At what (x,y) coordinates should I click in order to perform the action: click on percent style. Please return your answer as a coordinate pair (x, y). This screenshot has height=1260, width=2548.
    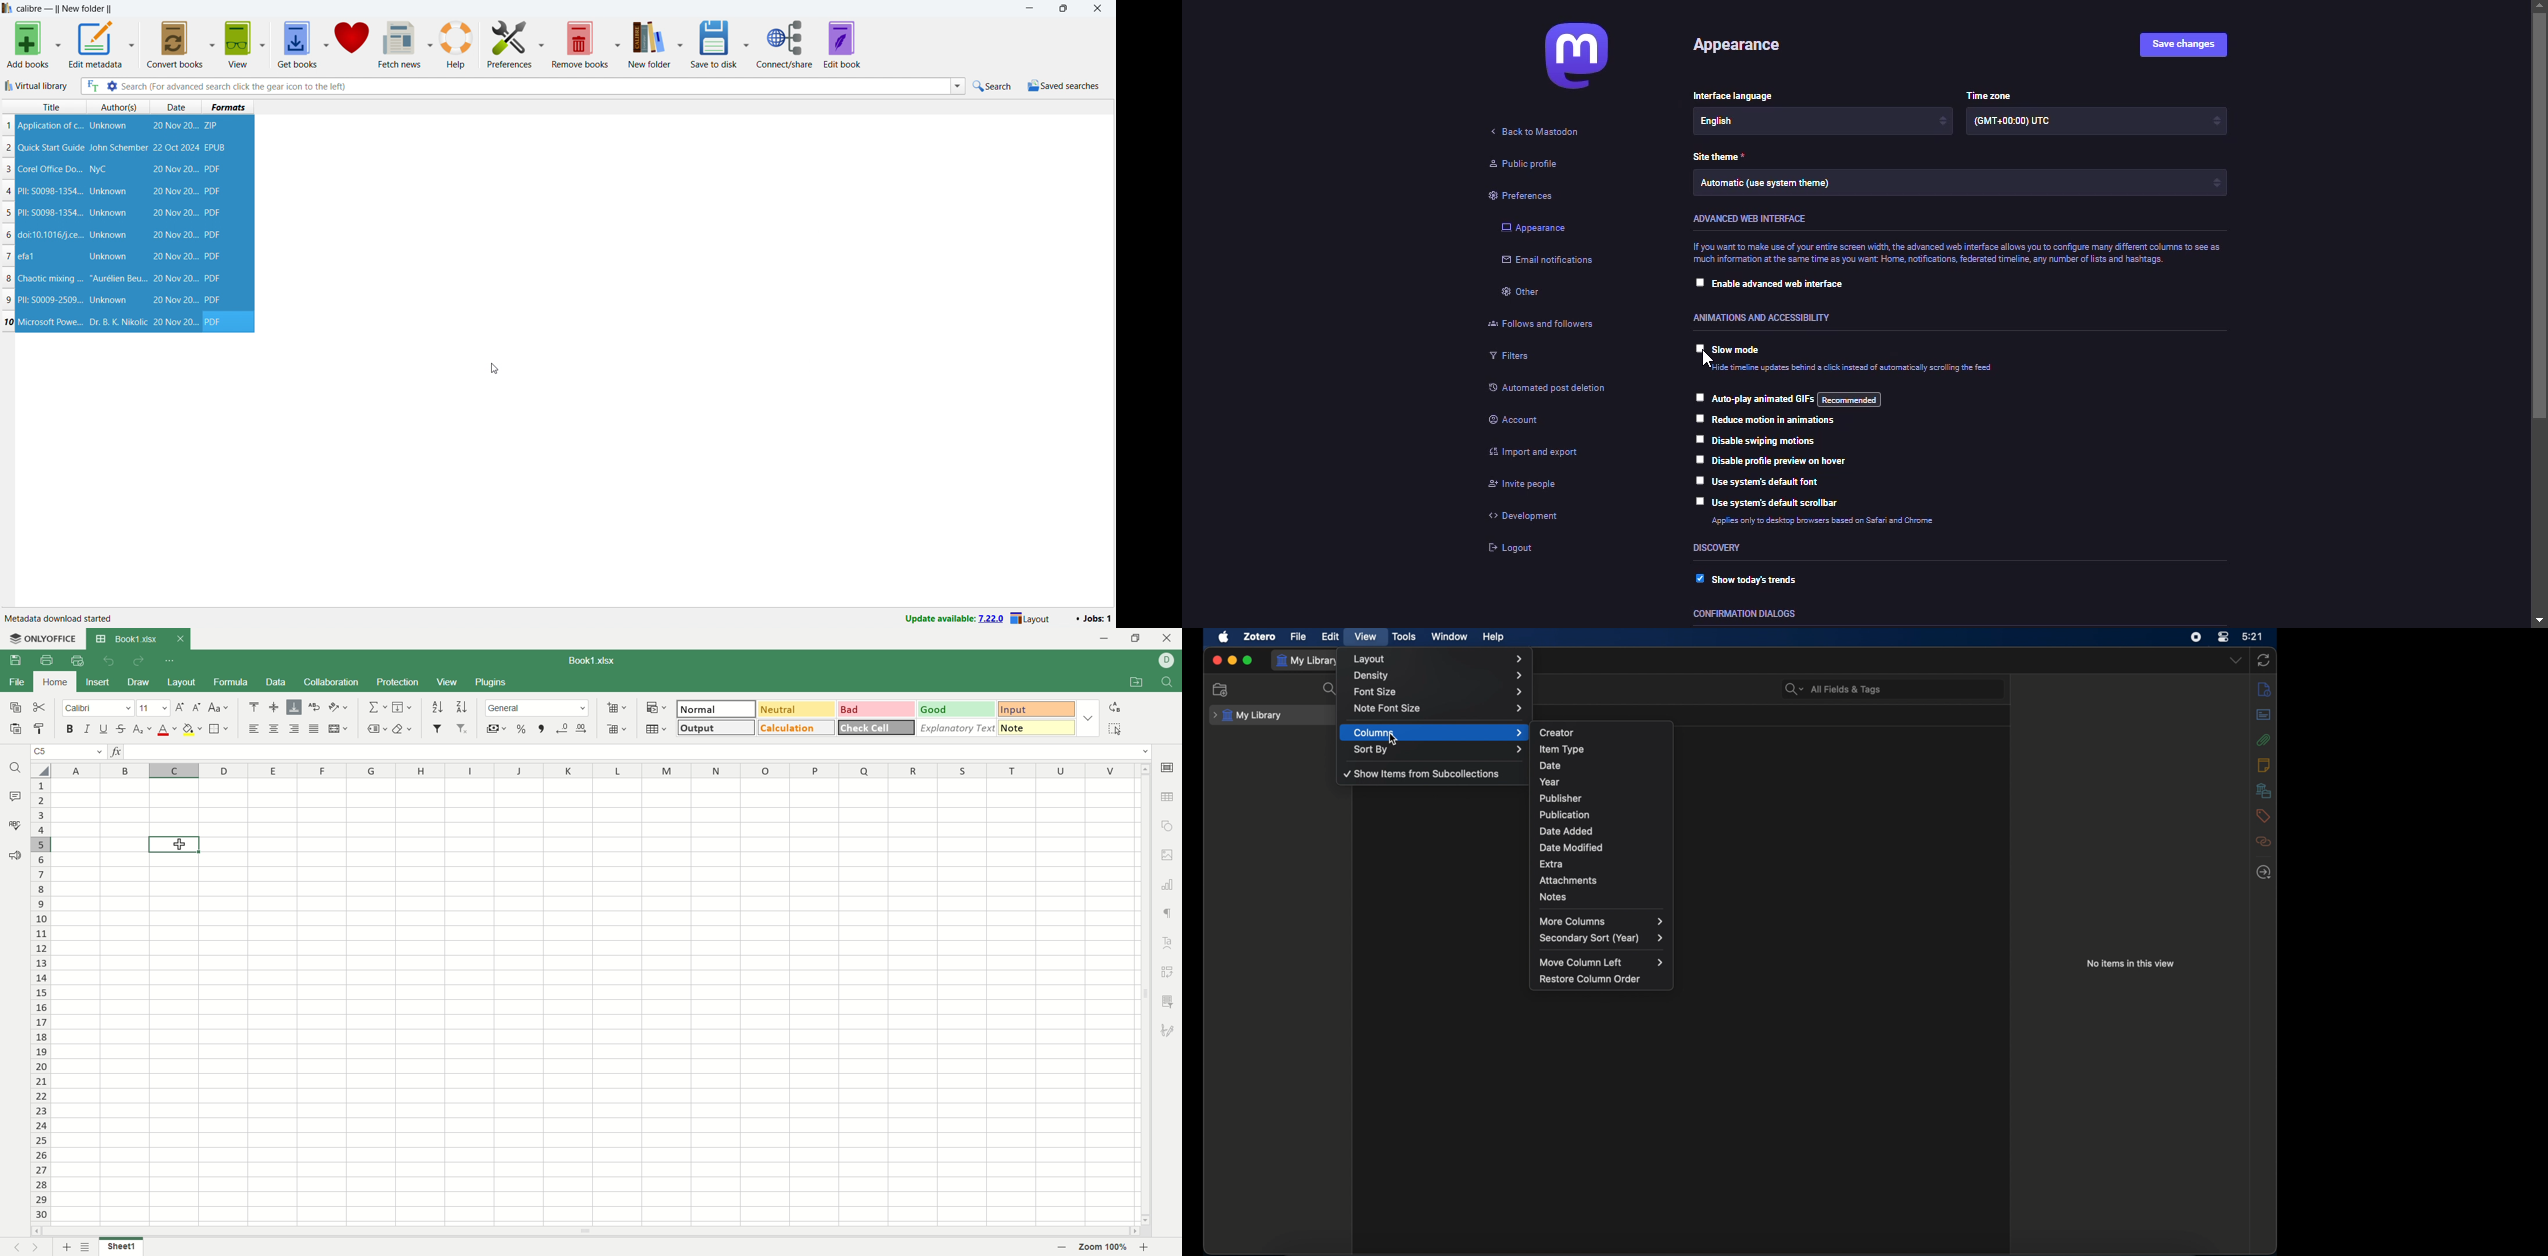
    Looking at the image, I should click on (522, 728).